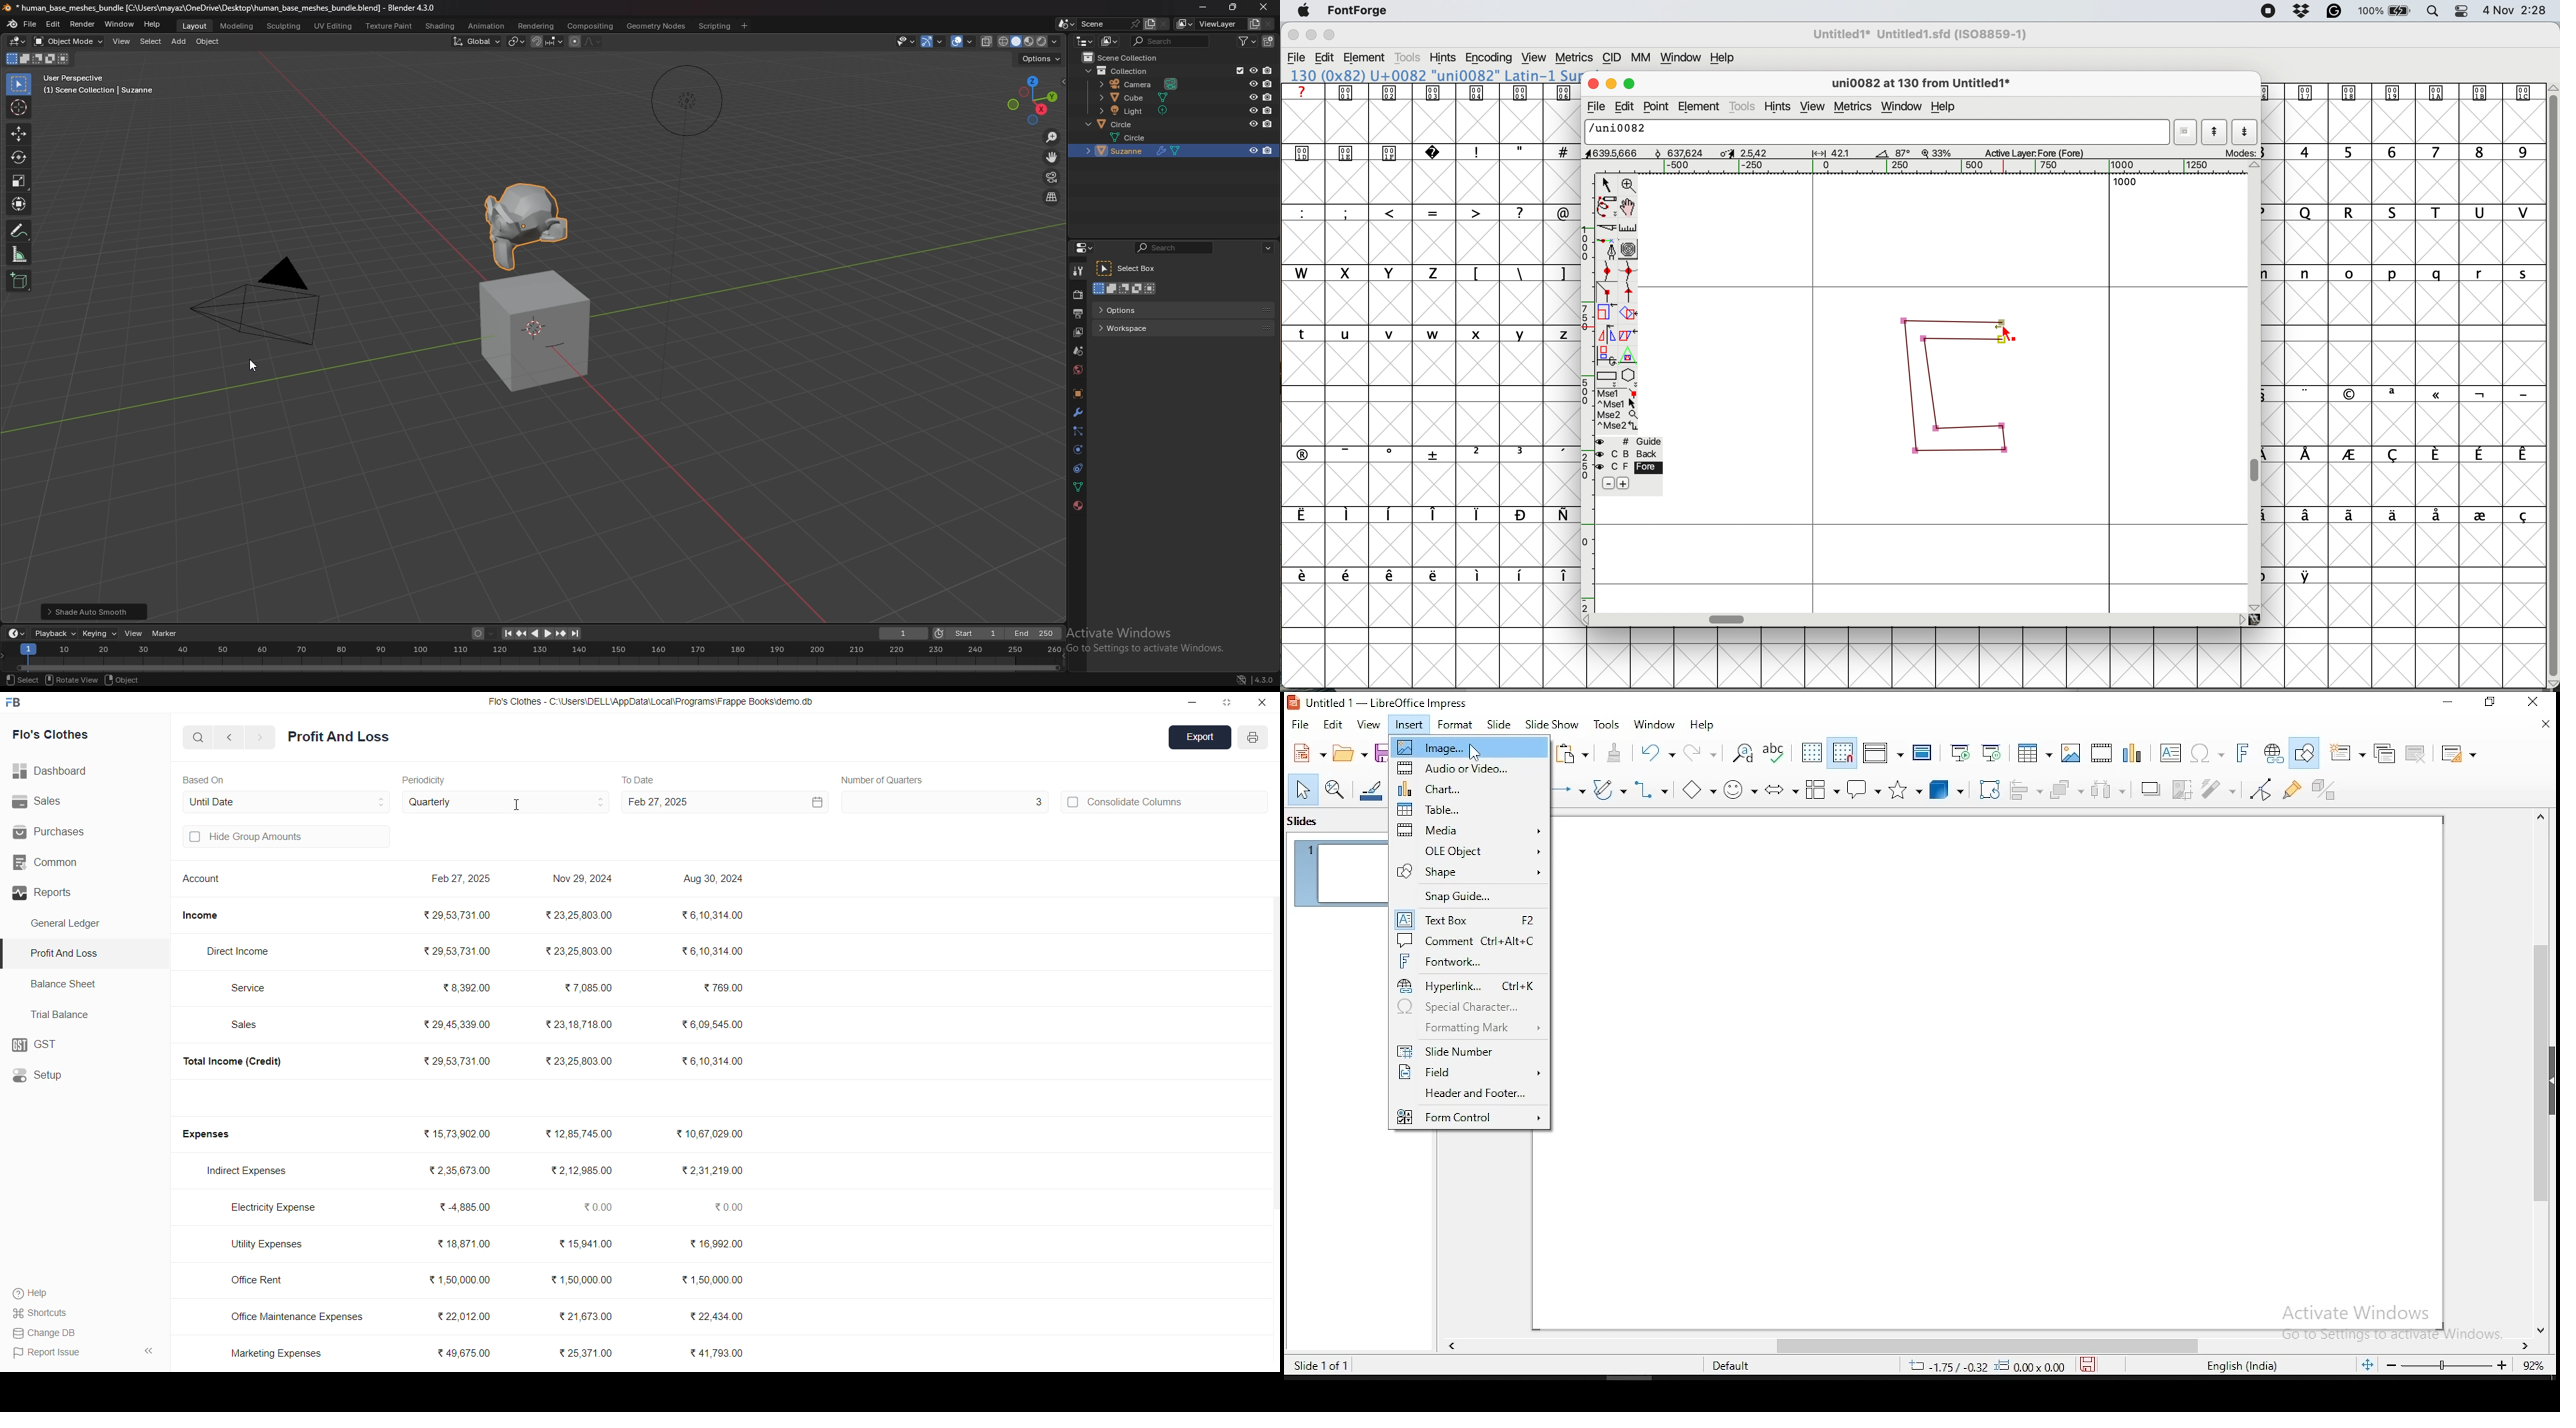 The height and width of the screenshot is (1428, 2576). What do you see at coordinates (199, 737) in the screenshot?
I see `search` at bounding box center [199, 737].